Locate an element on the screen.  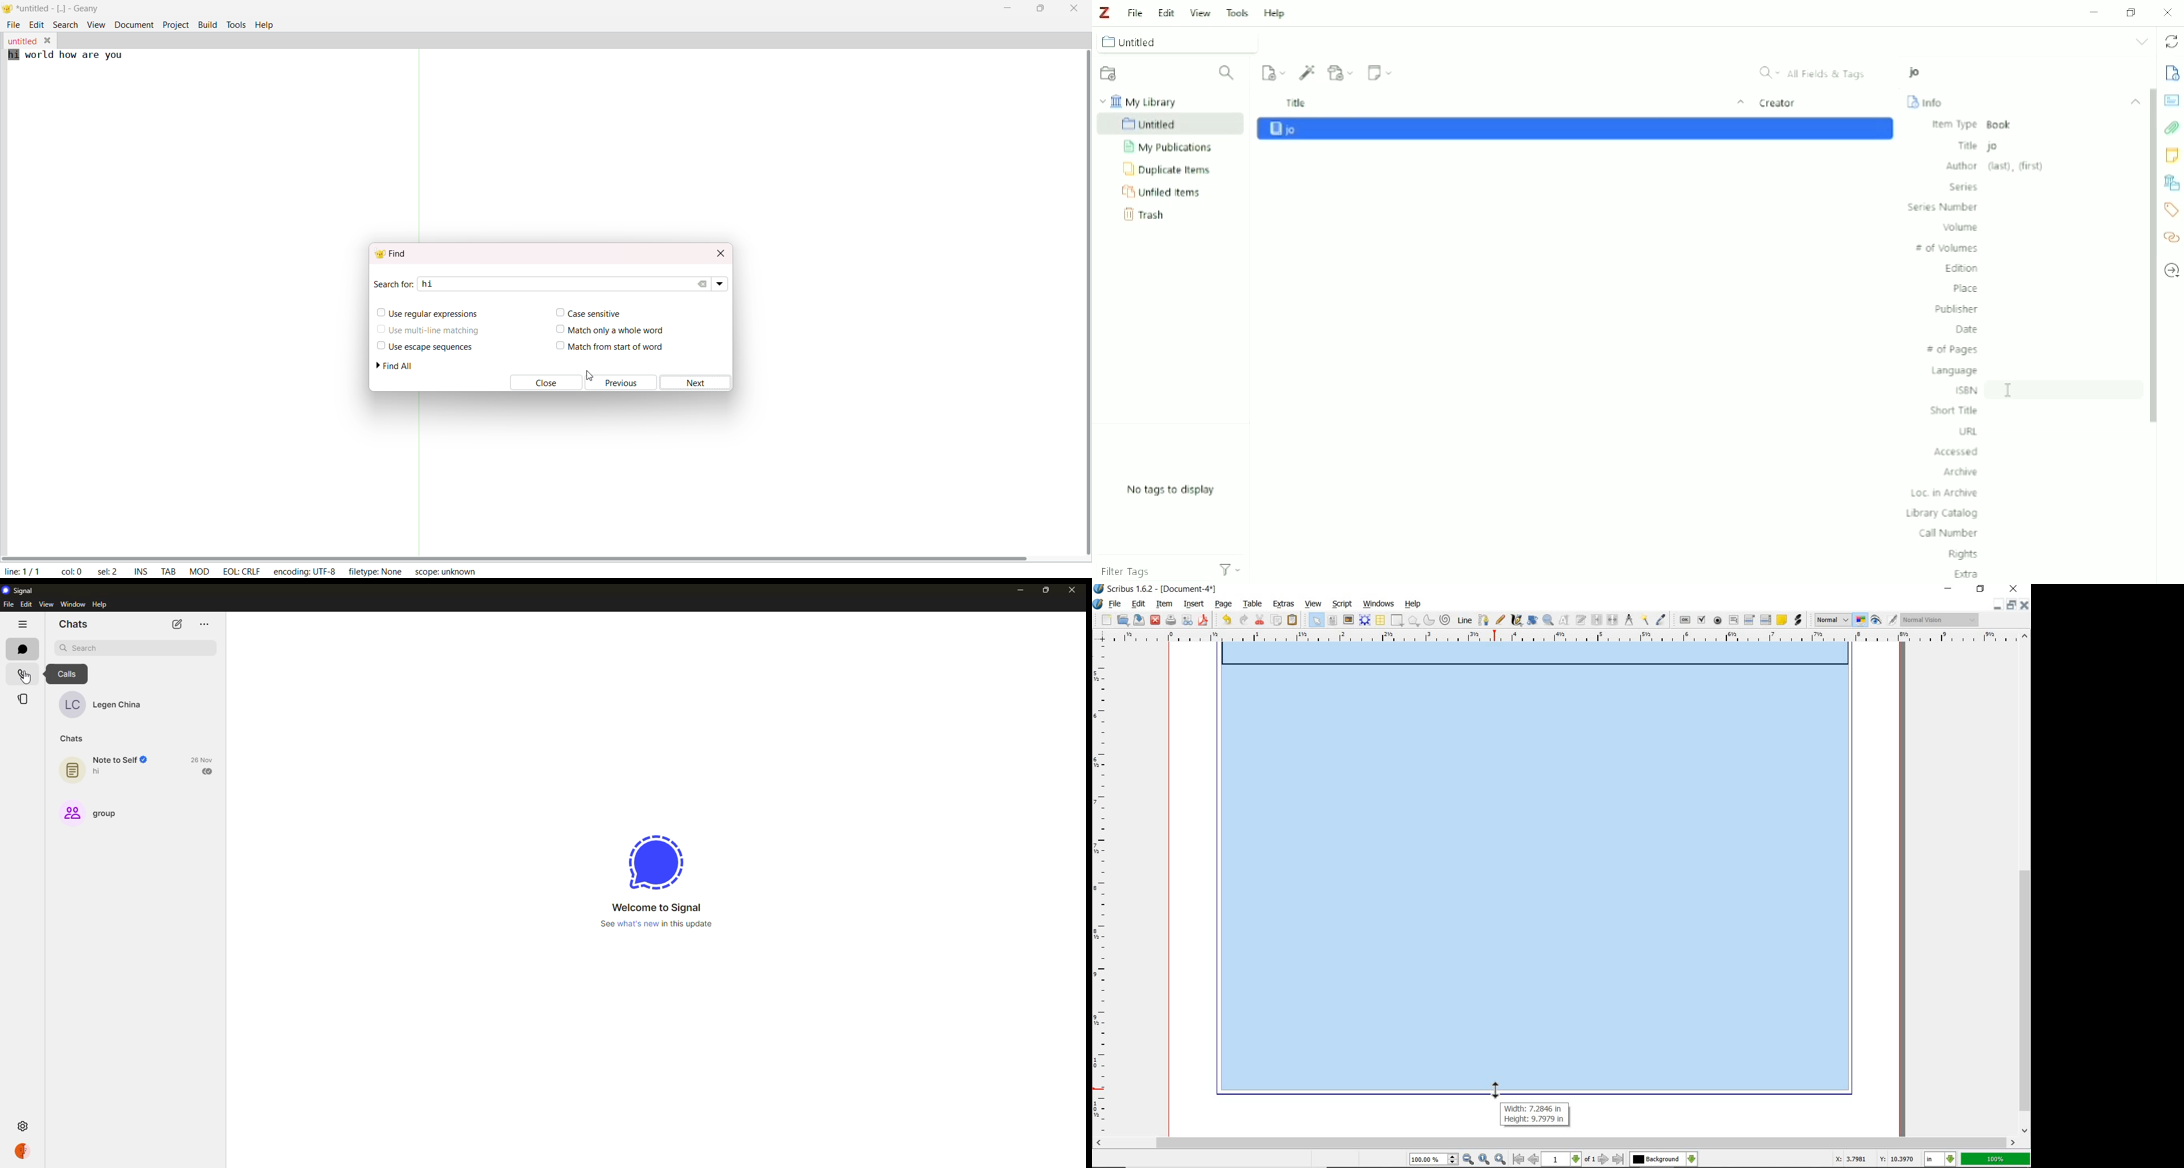
Edition is located at coordinates (1961, 269).